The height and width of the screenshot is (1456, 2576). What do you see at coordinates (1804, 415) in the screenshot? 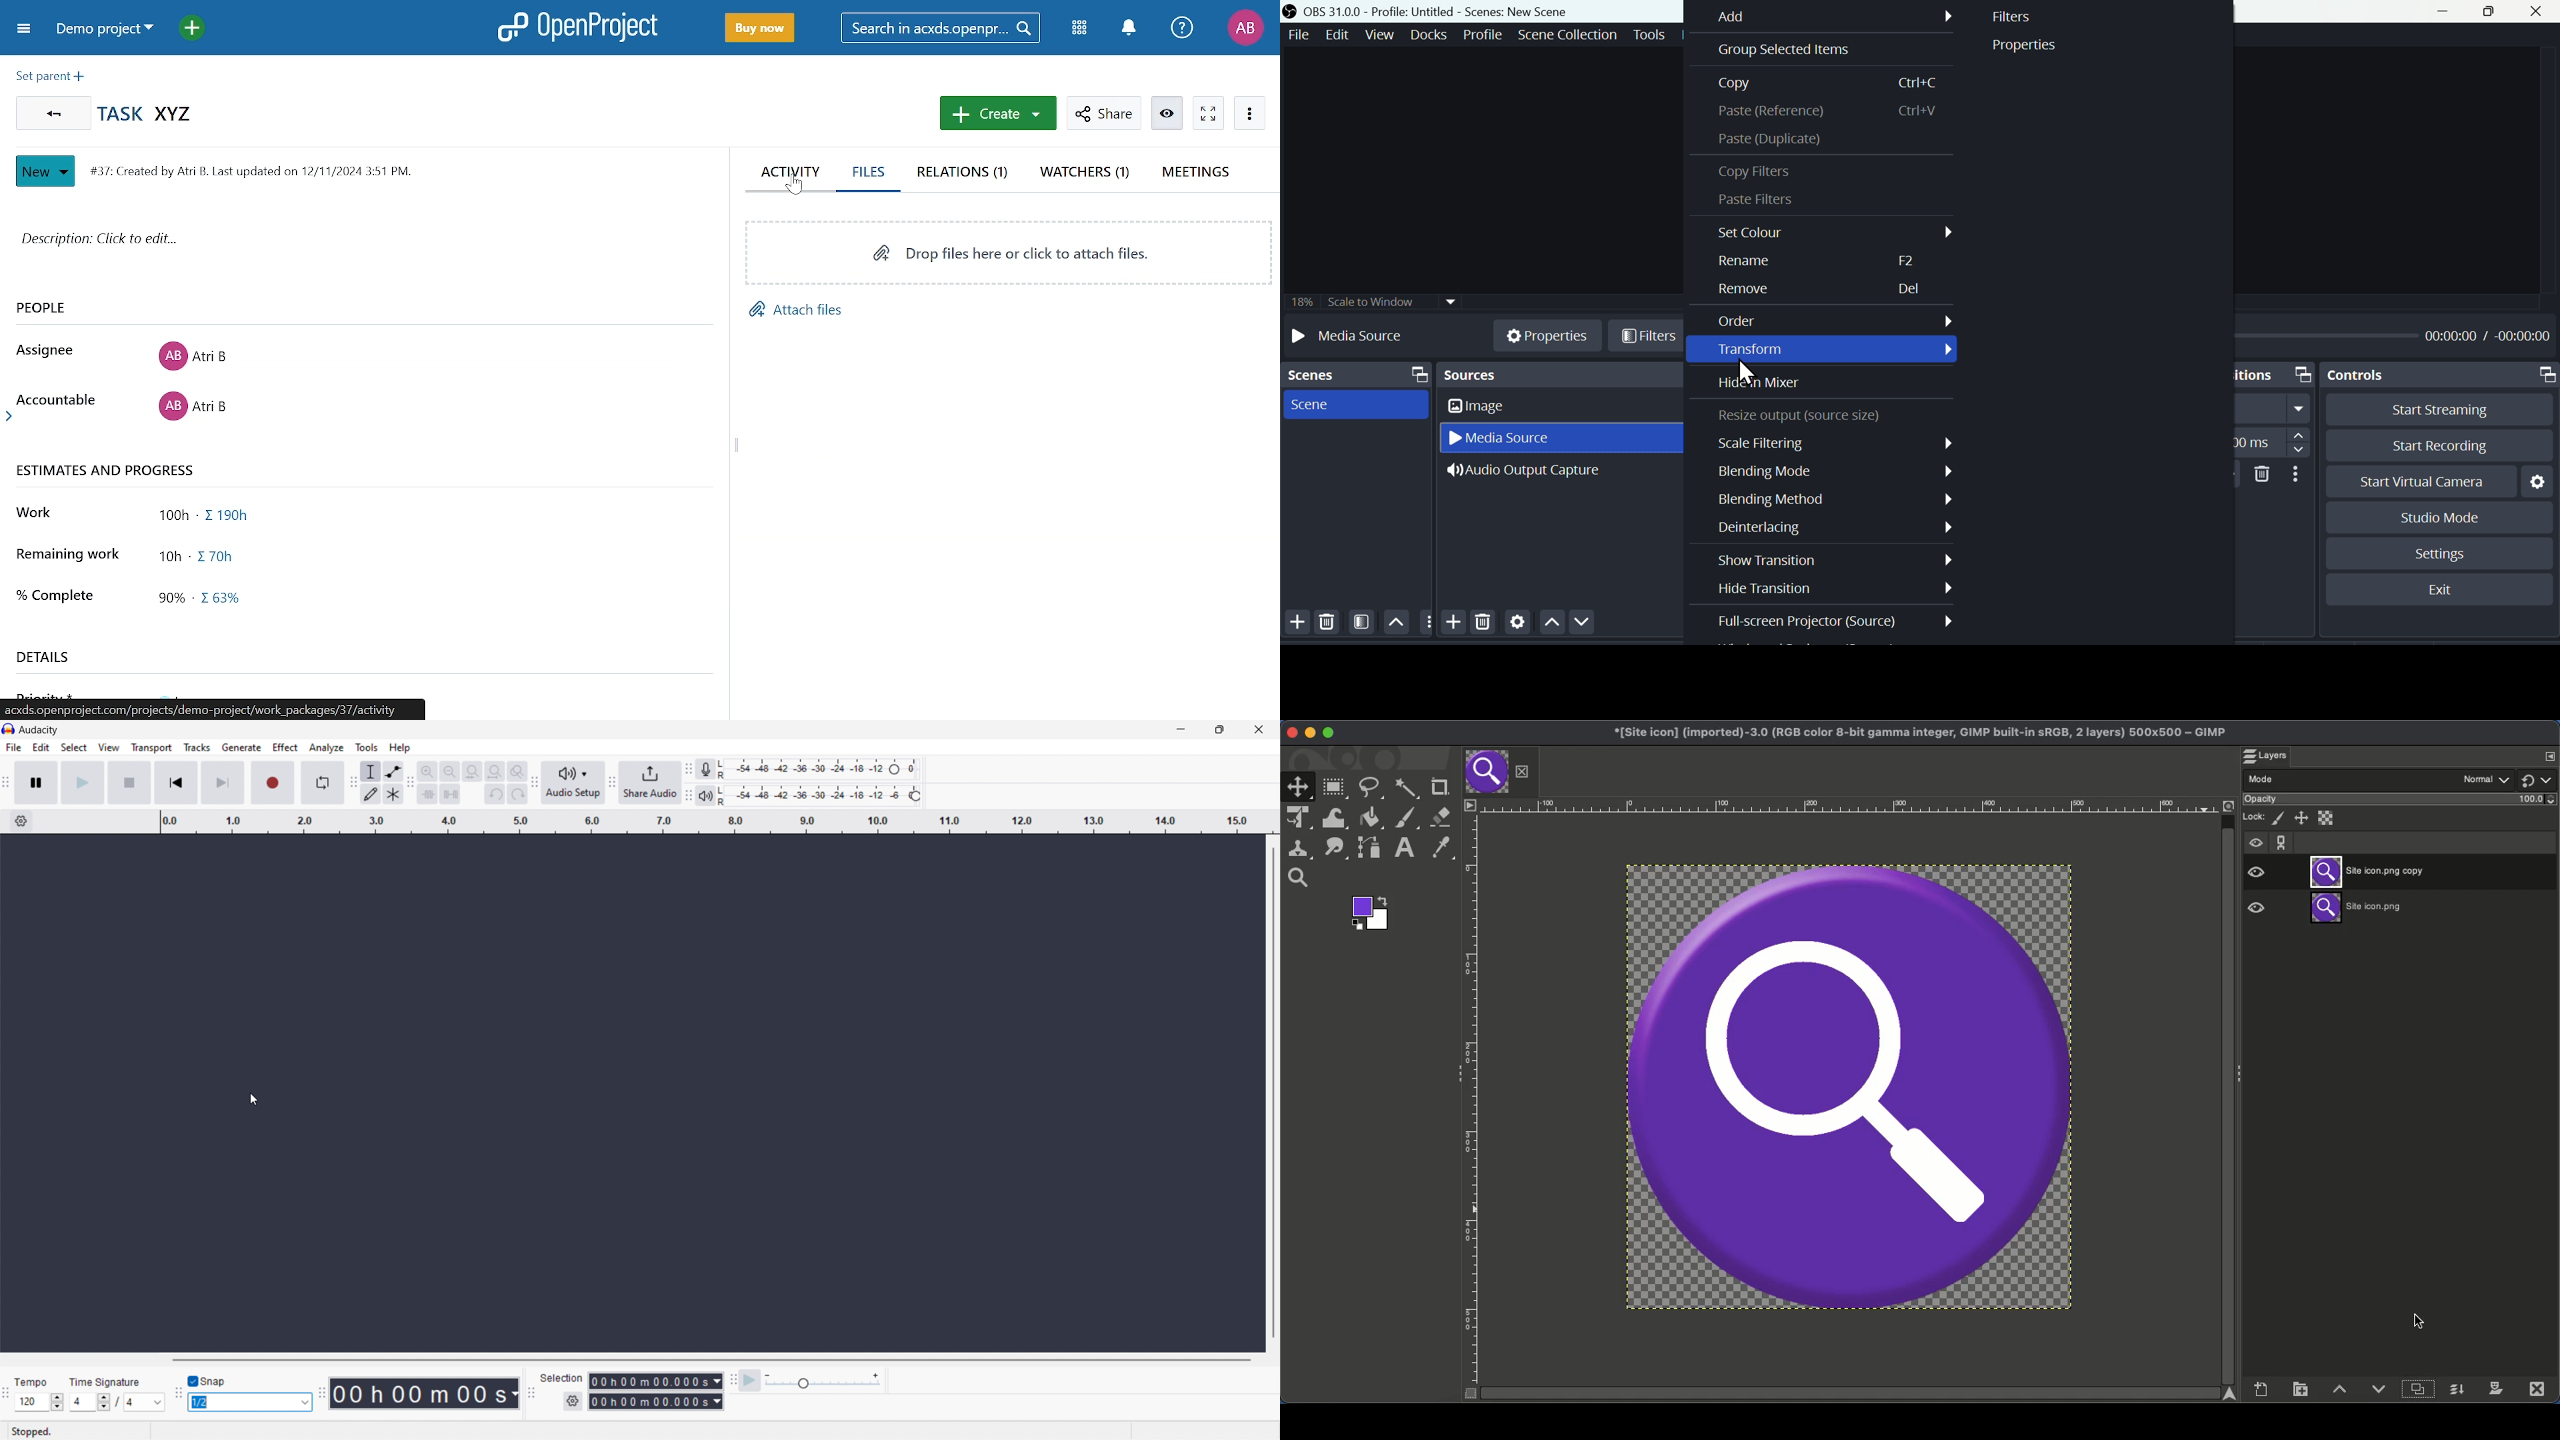
I see `Resize output` at bounding box center [1804, 415].